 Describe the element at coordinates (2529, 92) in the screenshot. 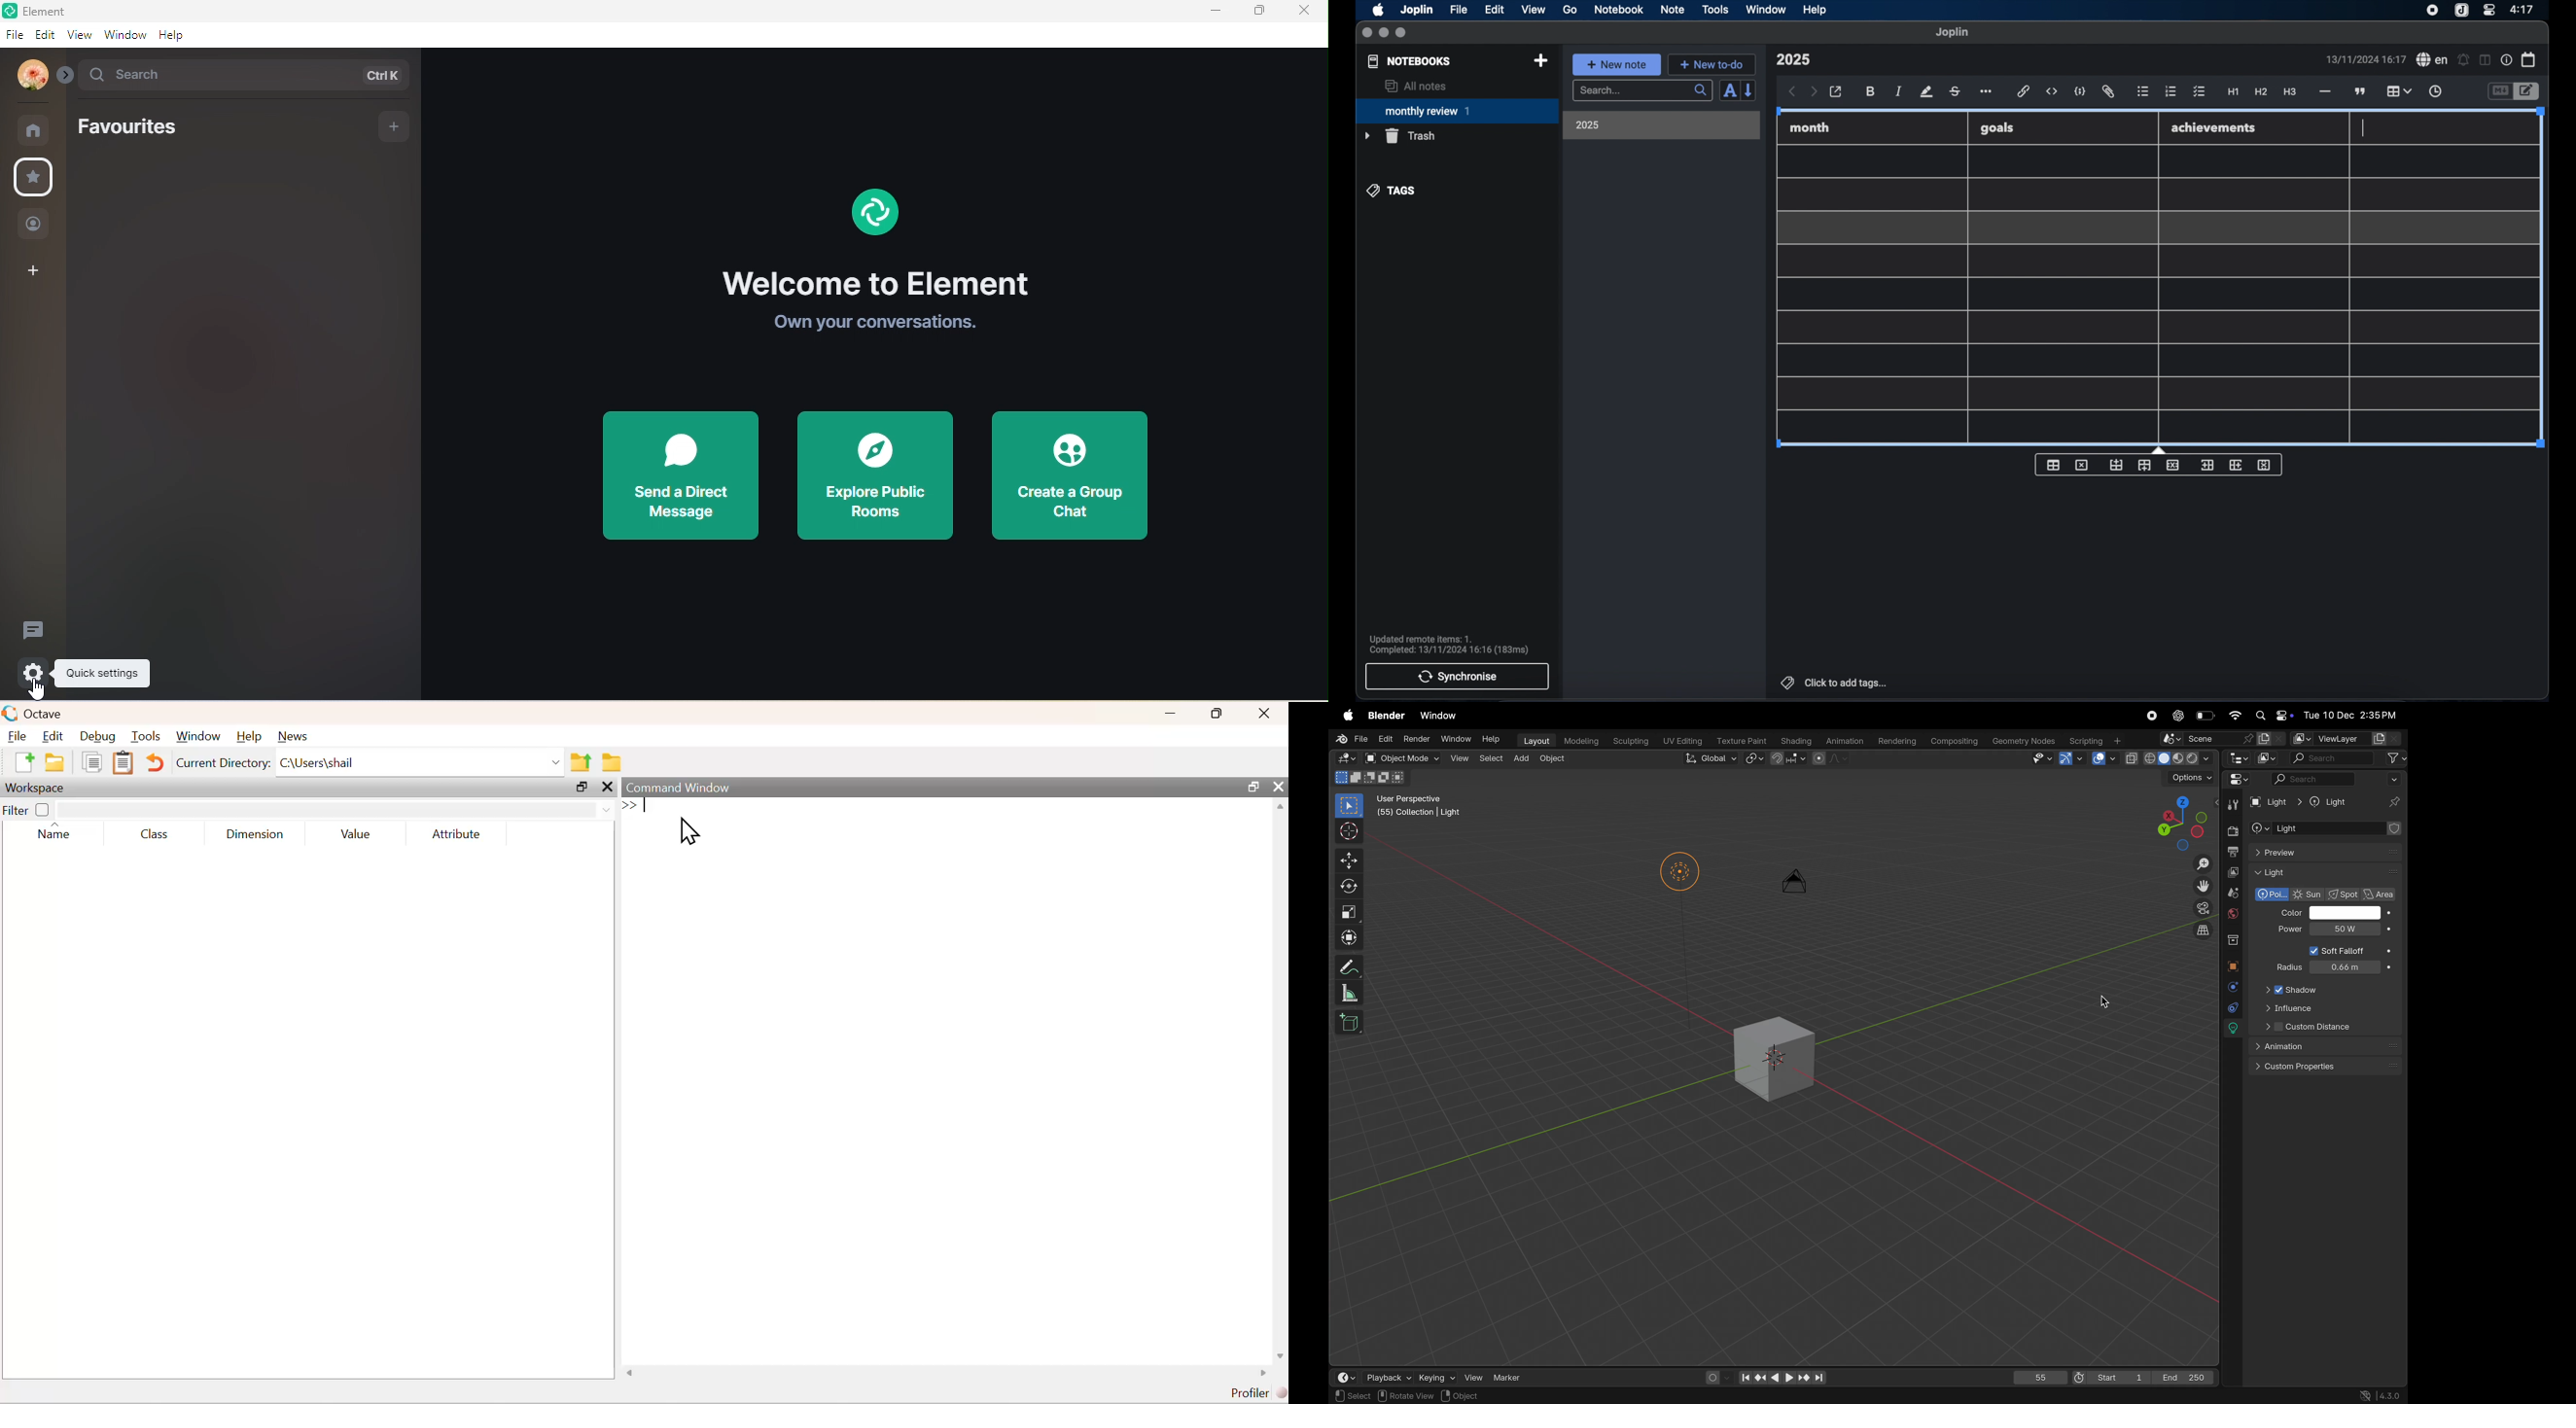

I see `toggle editor` at that location.